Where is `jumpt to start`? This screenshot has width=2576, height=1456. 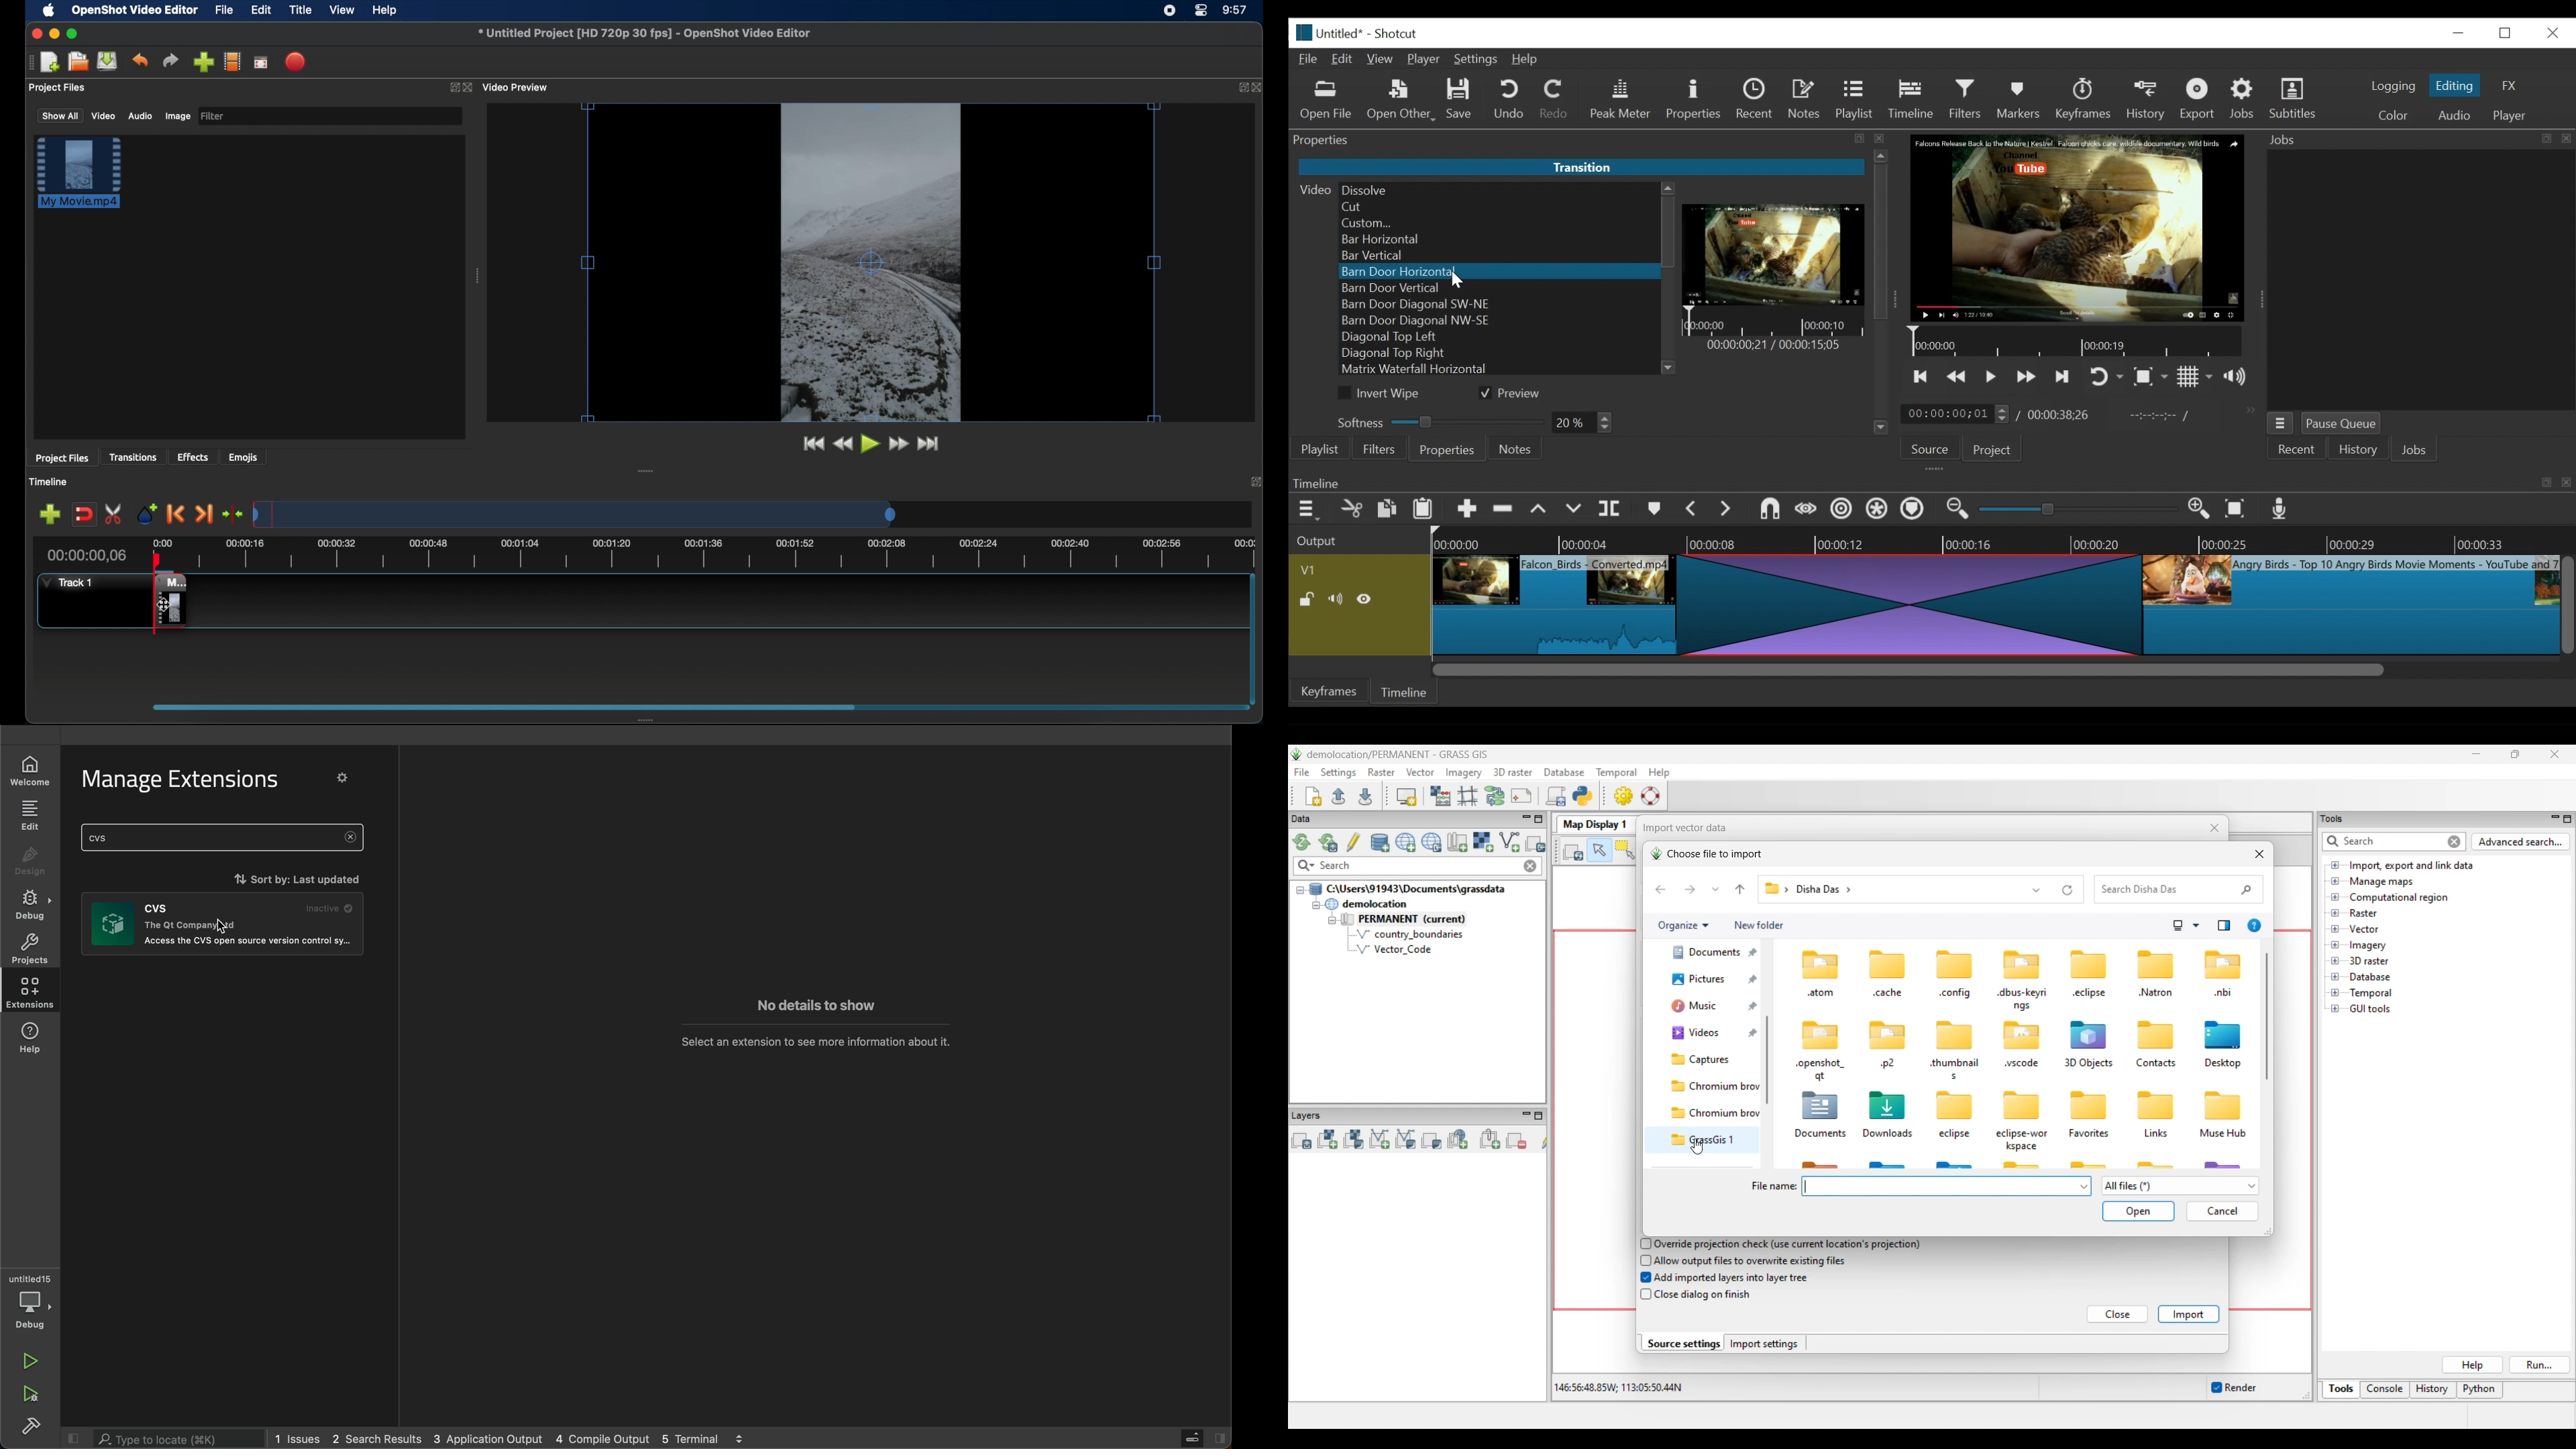
jumpt to start is located at coordinates (812, 443).